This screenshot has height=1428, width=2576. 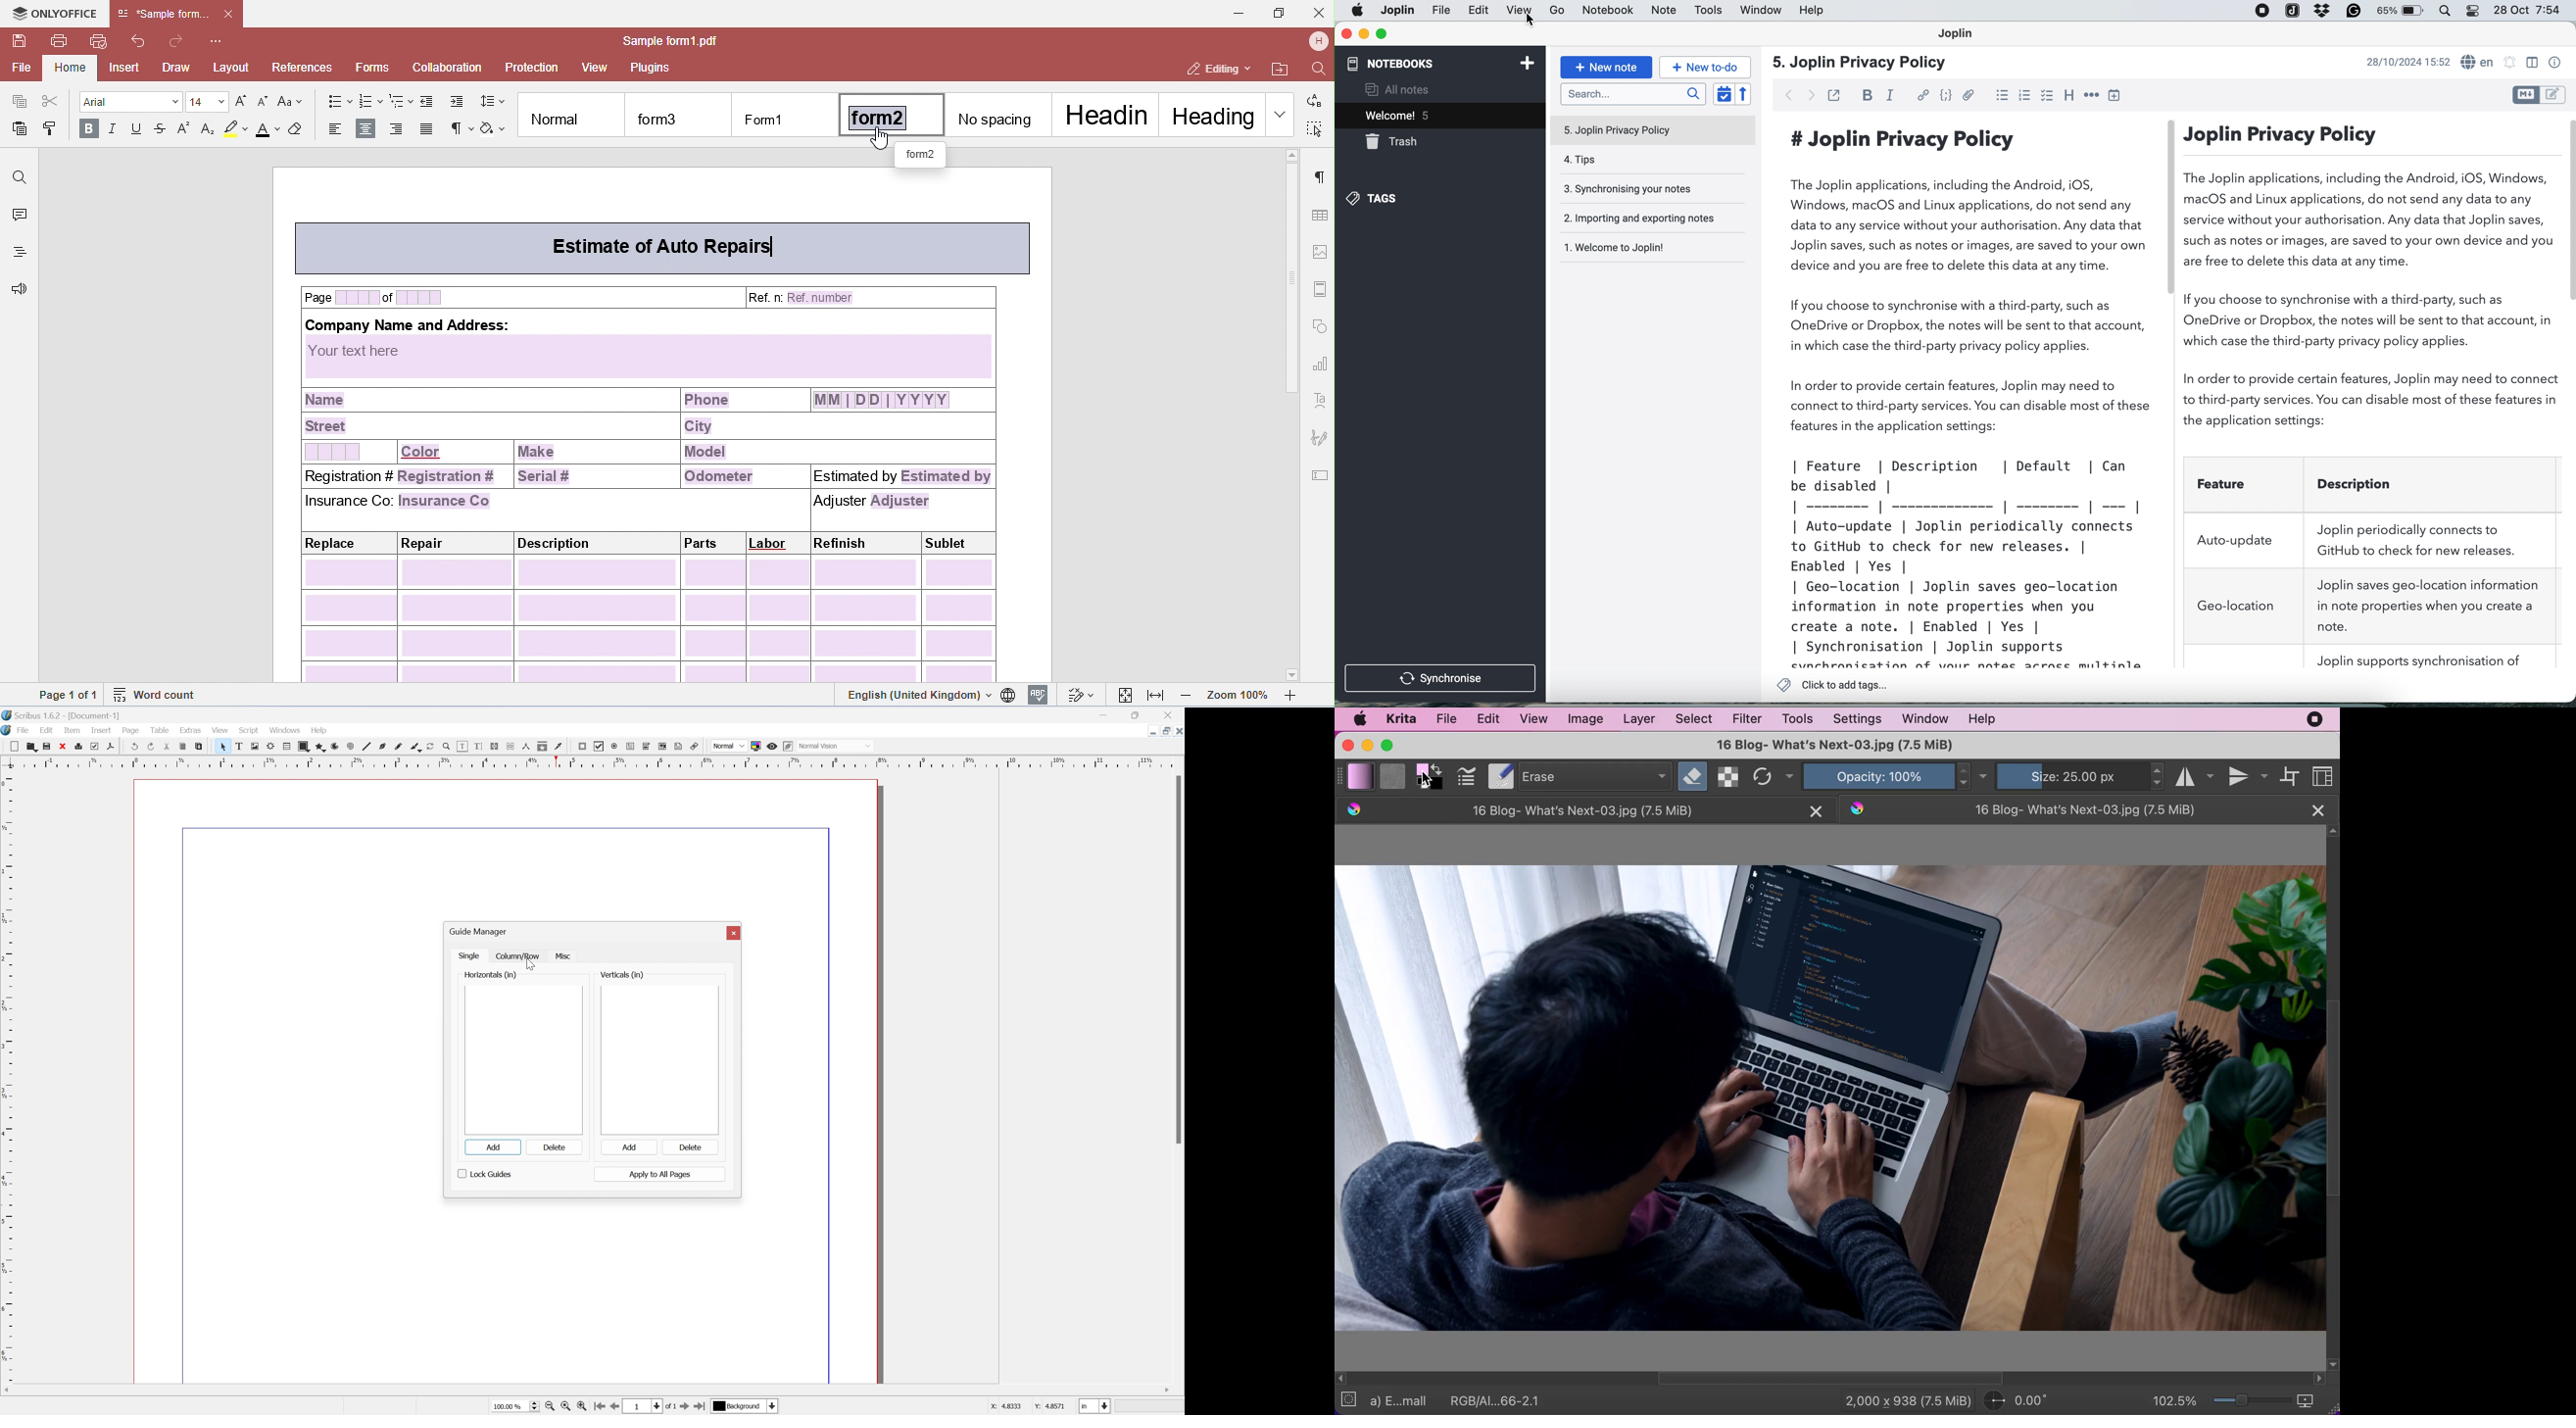 What do you see at coordinates (1447, 718) in the screenshot?
I see `file` at bounding box center [1447, 718].